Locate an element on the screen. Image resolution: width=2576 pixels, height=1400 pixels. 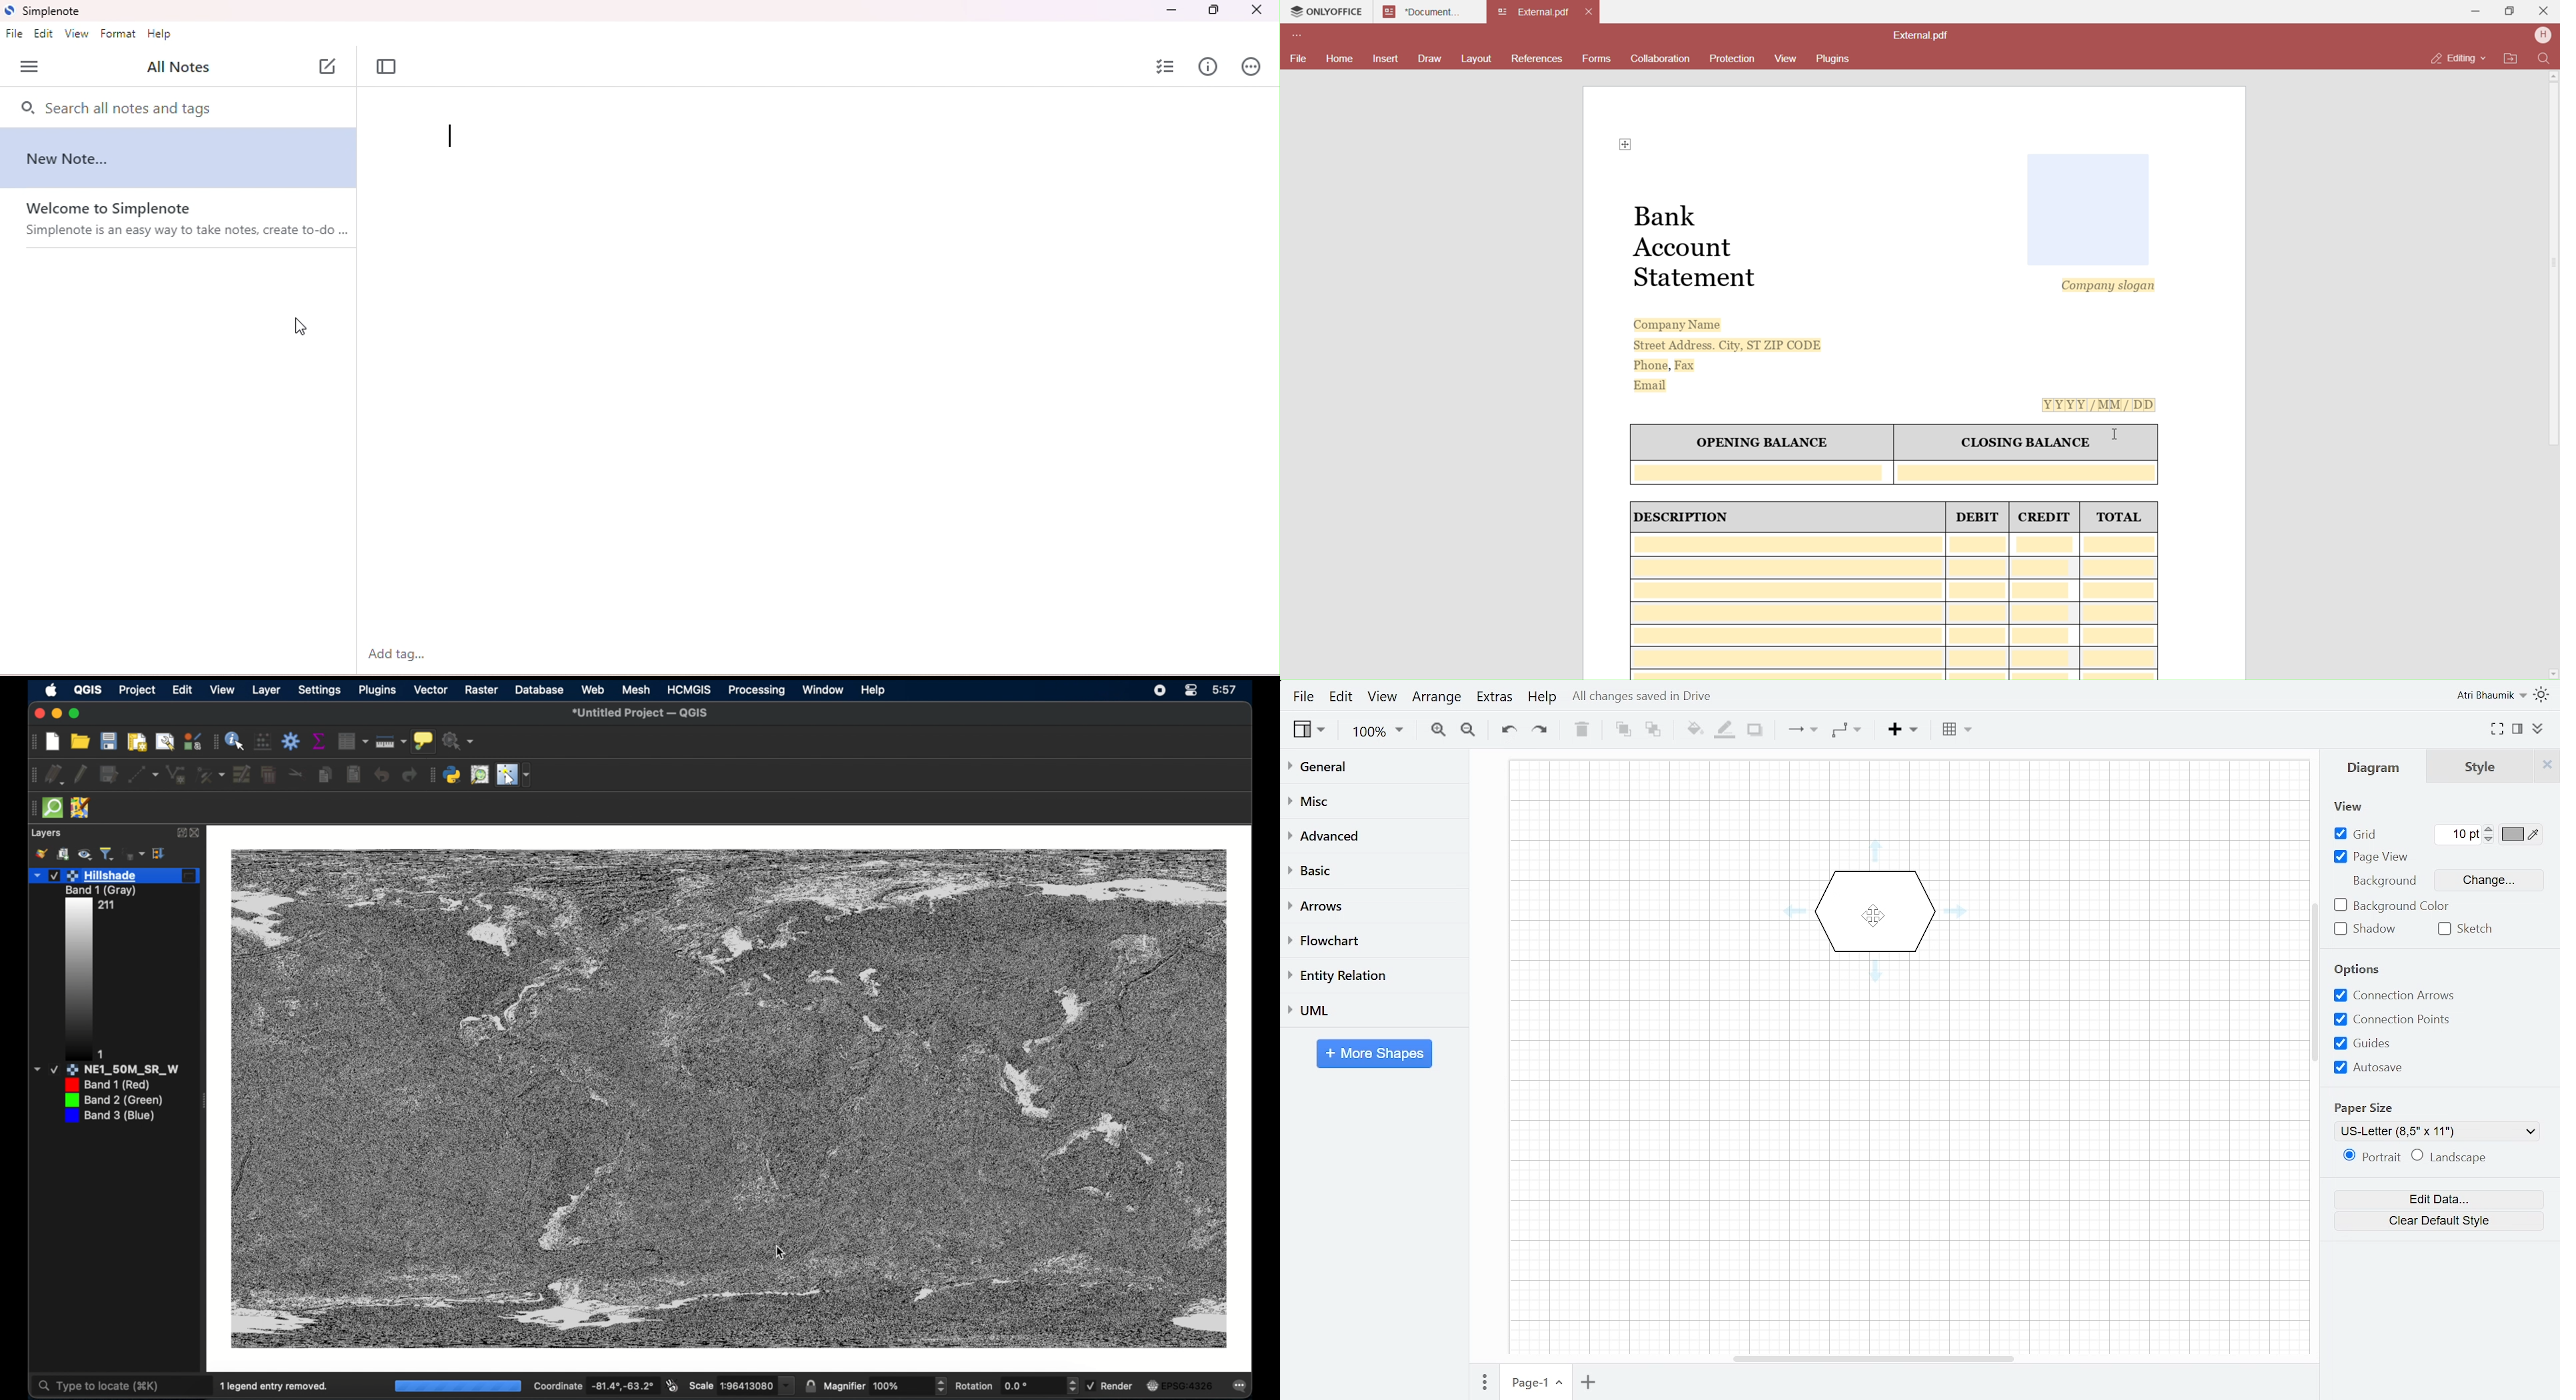
Move shape down is located at coordinates (1875, 972).